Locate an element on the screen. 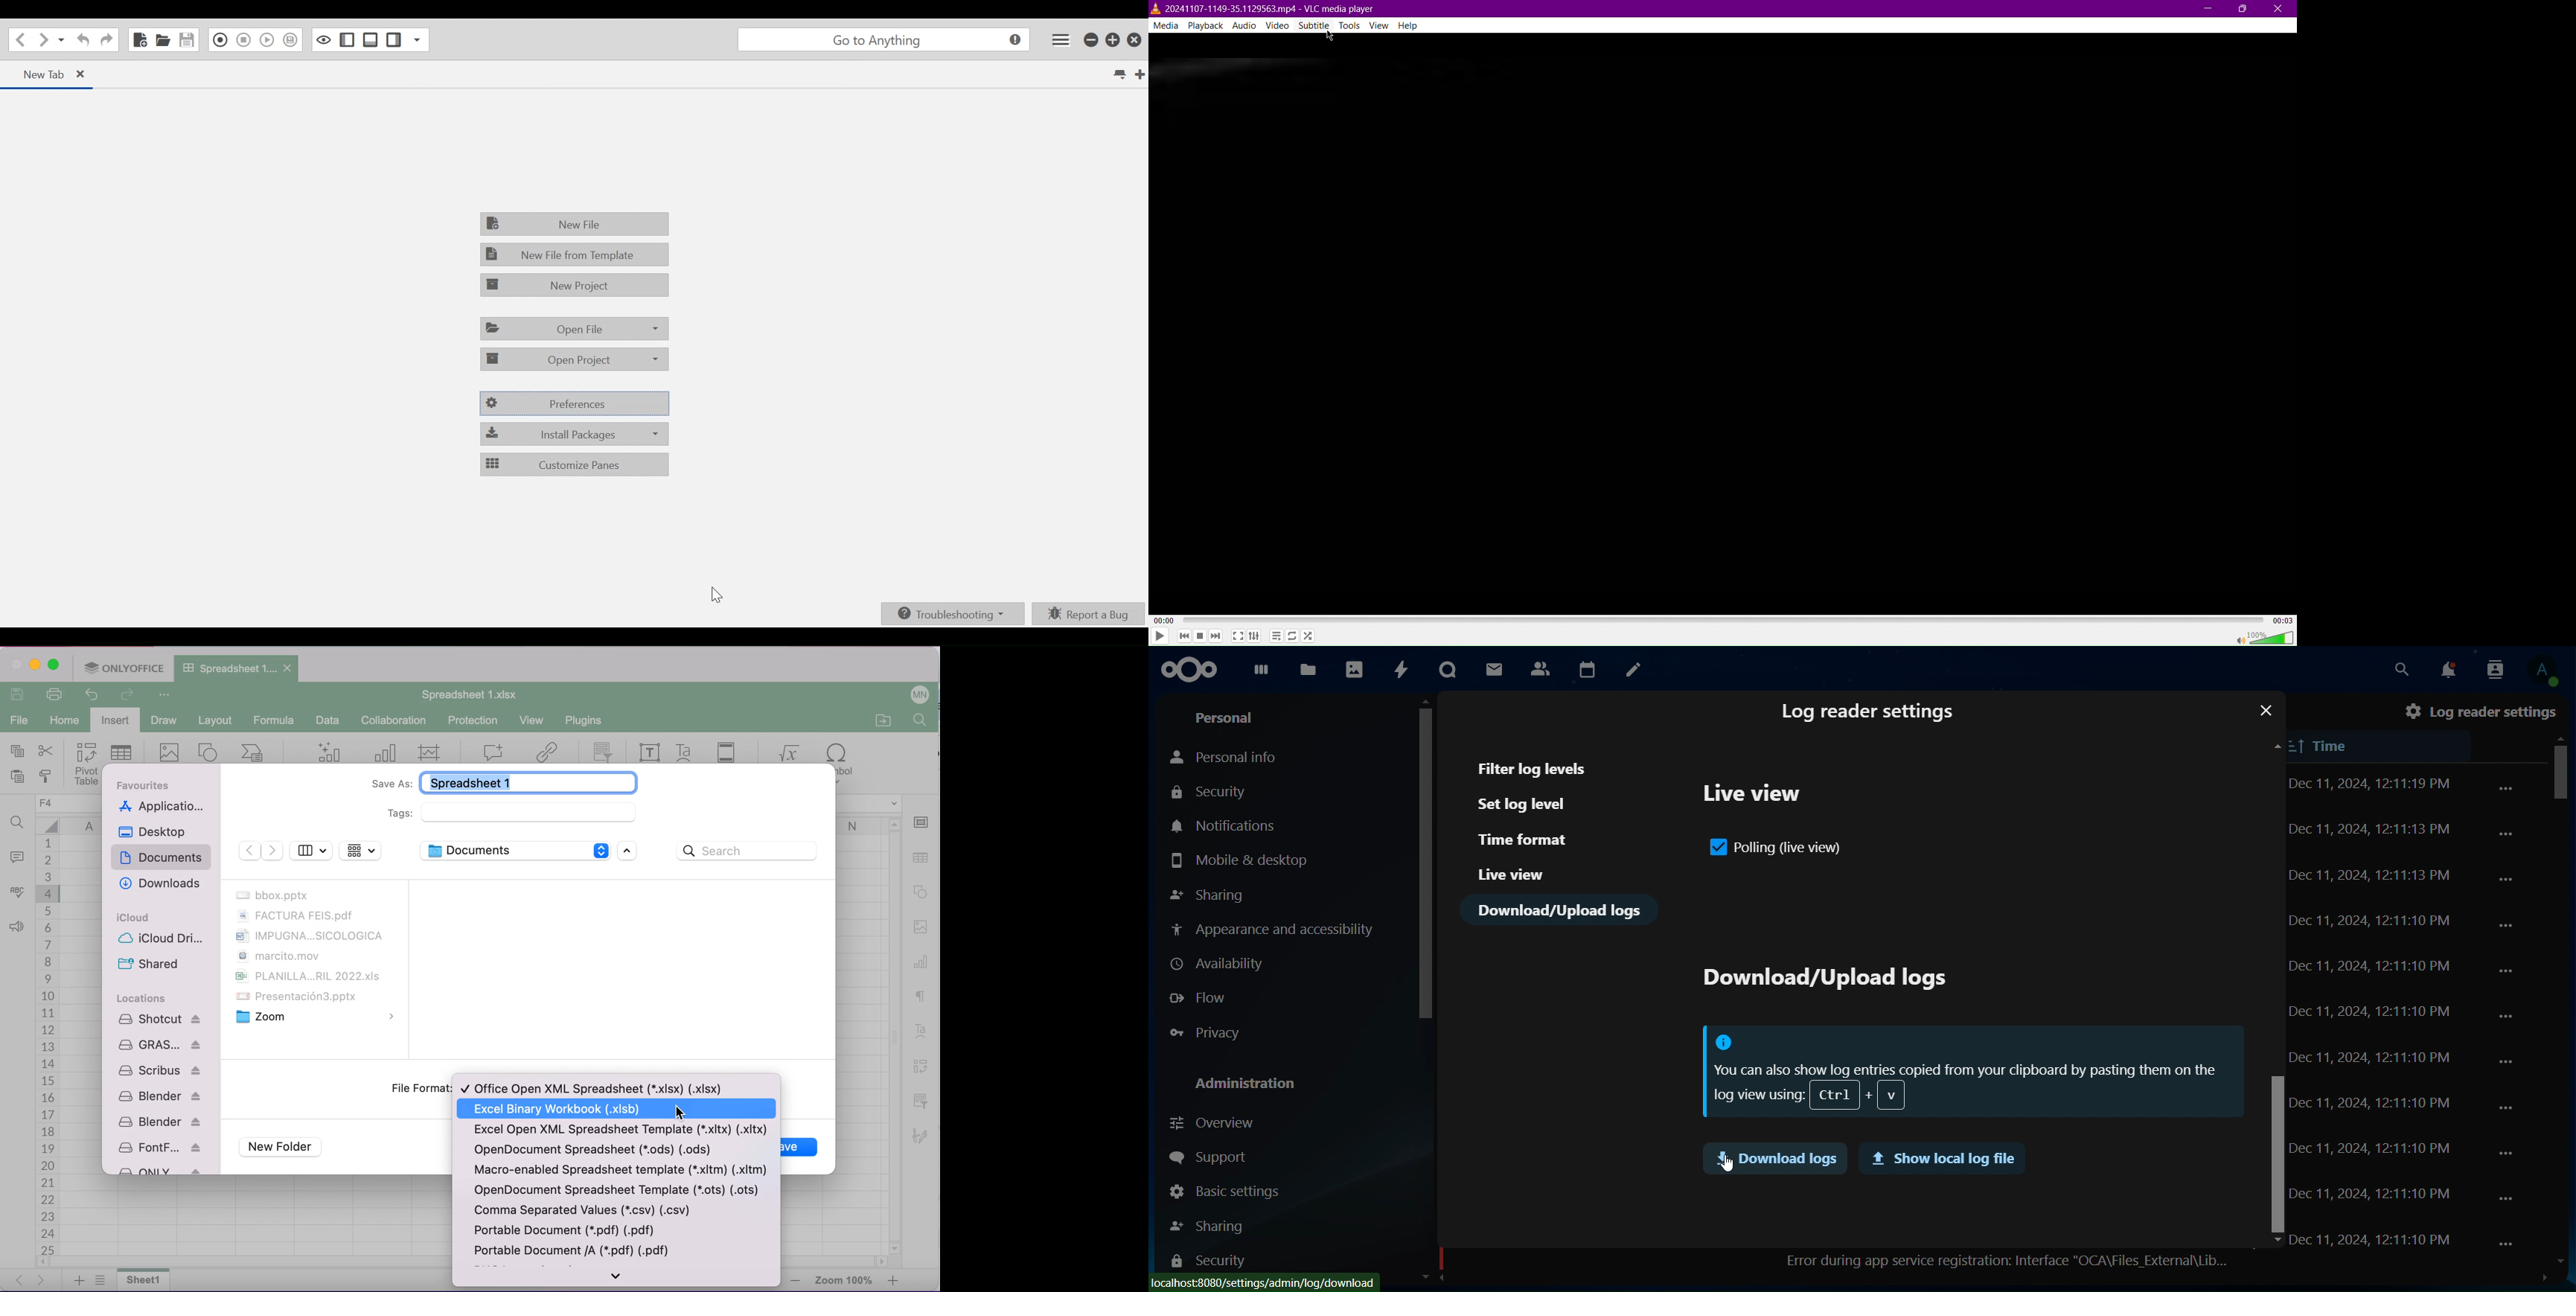 The width and height of the screenshot is (2576, 1316). live view is located at coordinates (1755, 797).